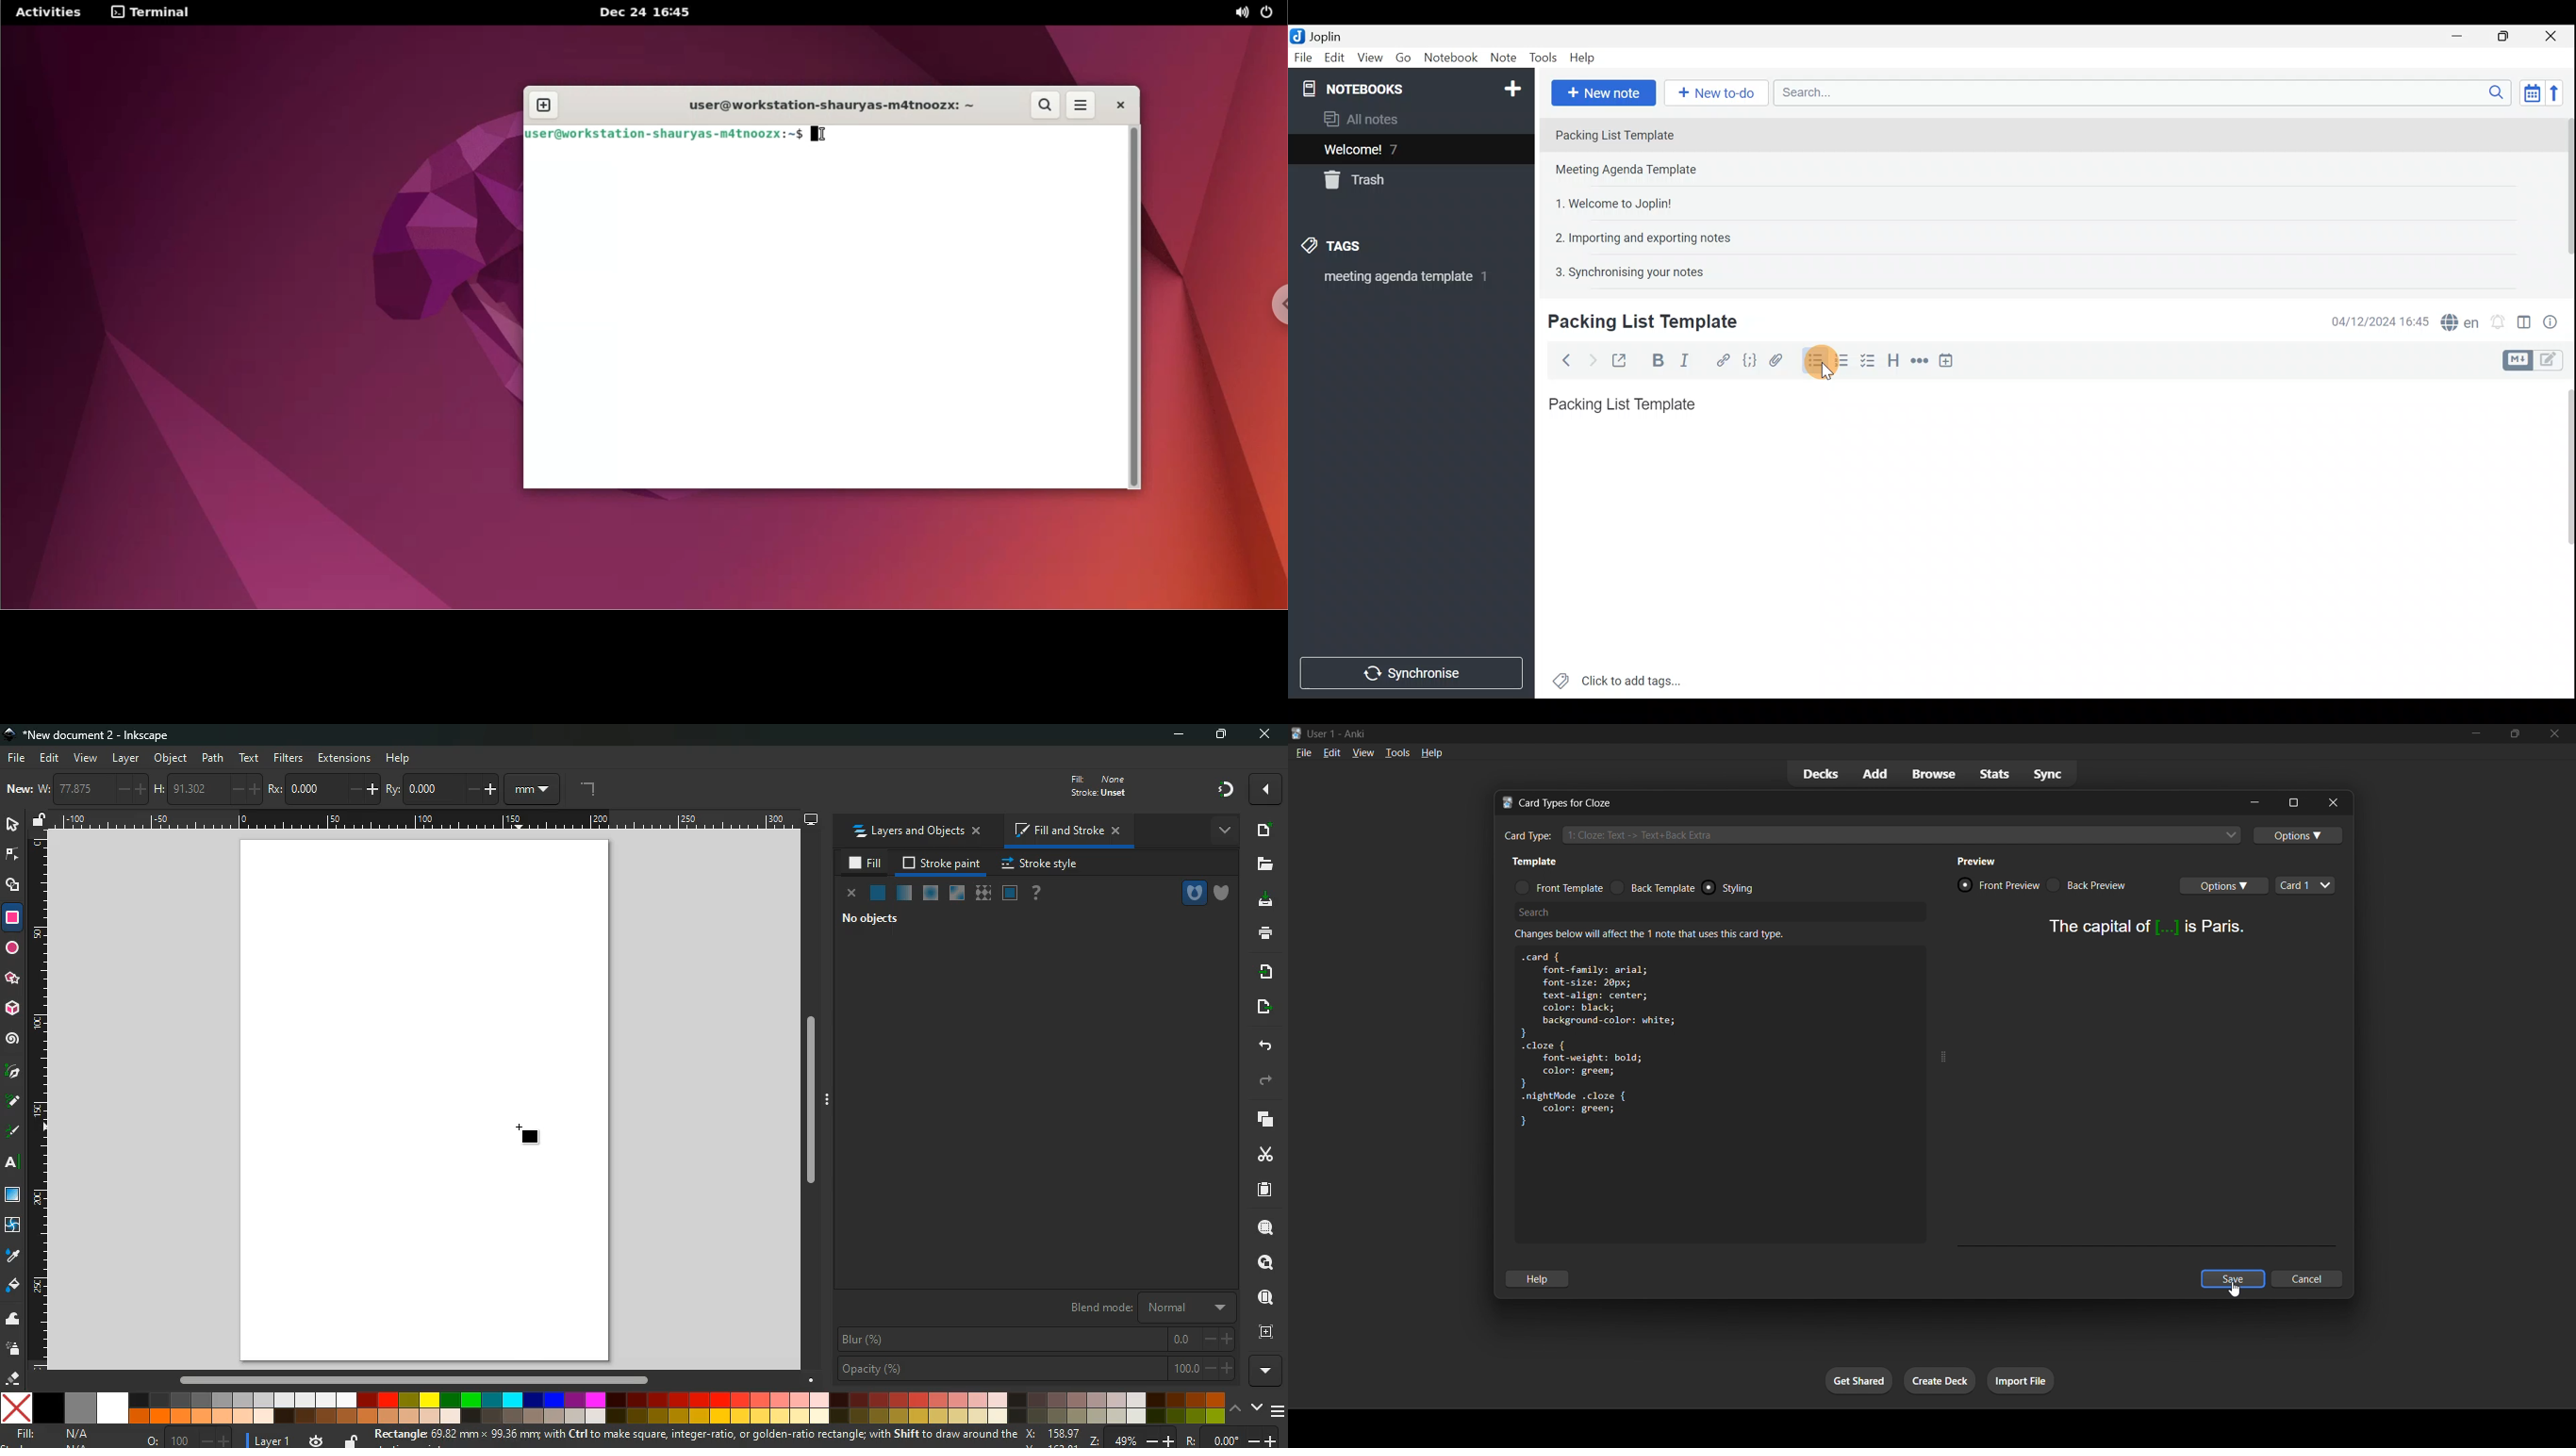 This screenshot has width=2576, height=1456. Describe the element at coordinates (1617, 677) in the screenshot. I see `Click to add tags` at that location.